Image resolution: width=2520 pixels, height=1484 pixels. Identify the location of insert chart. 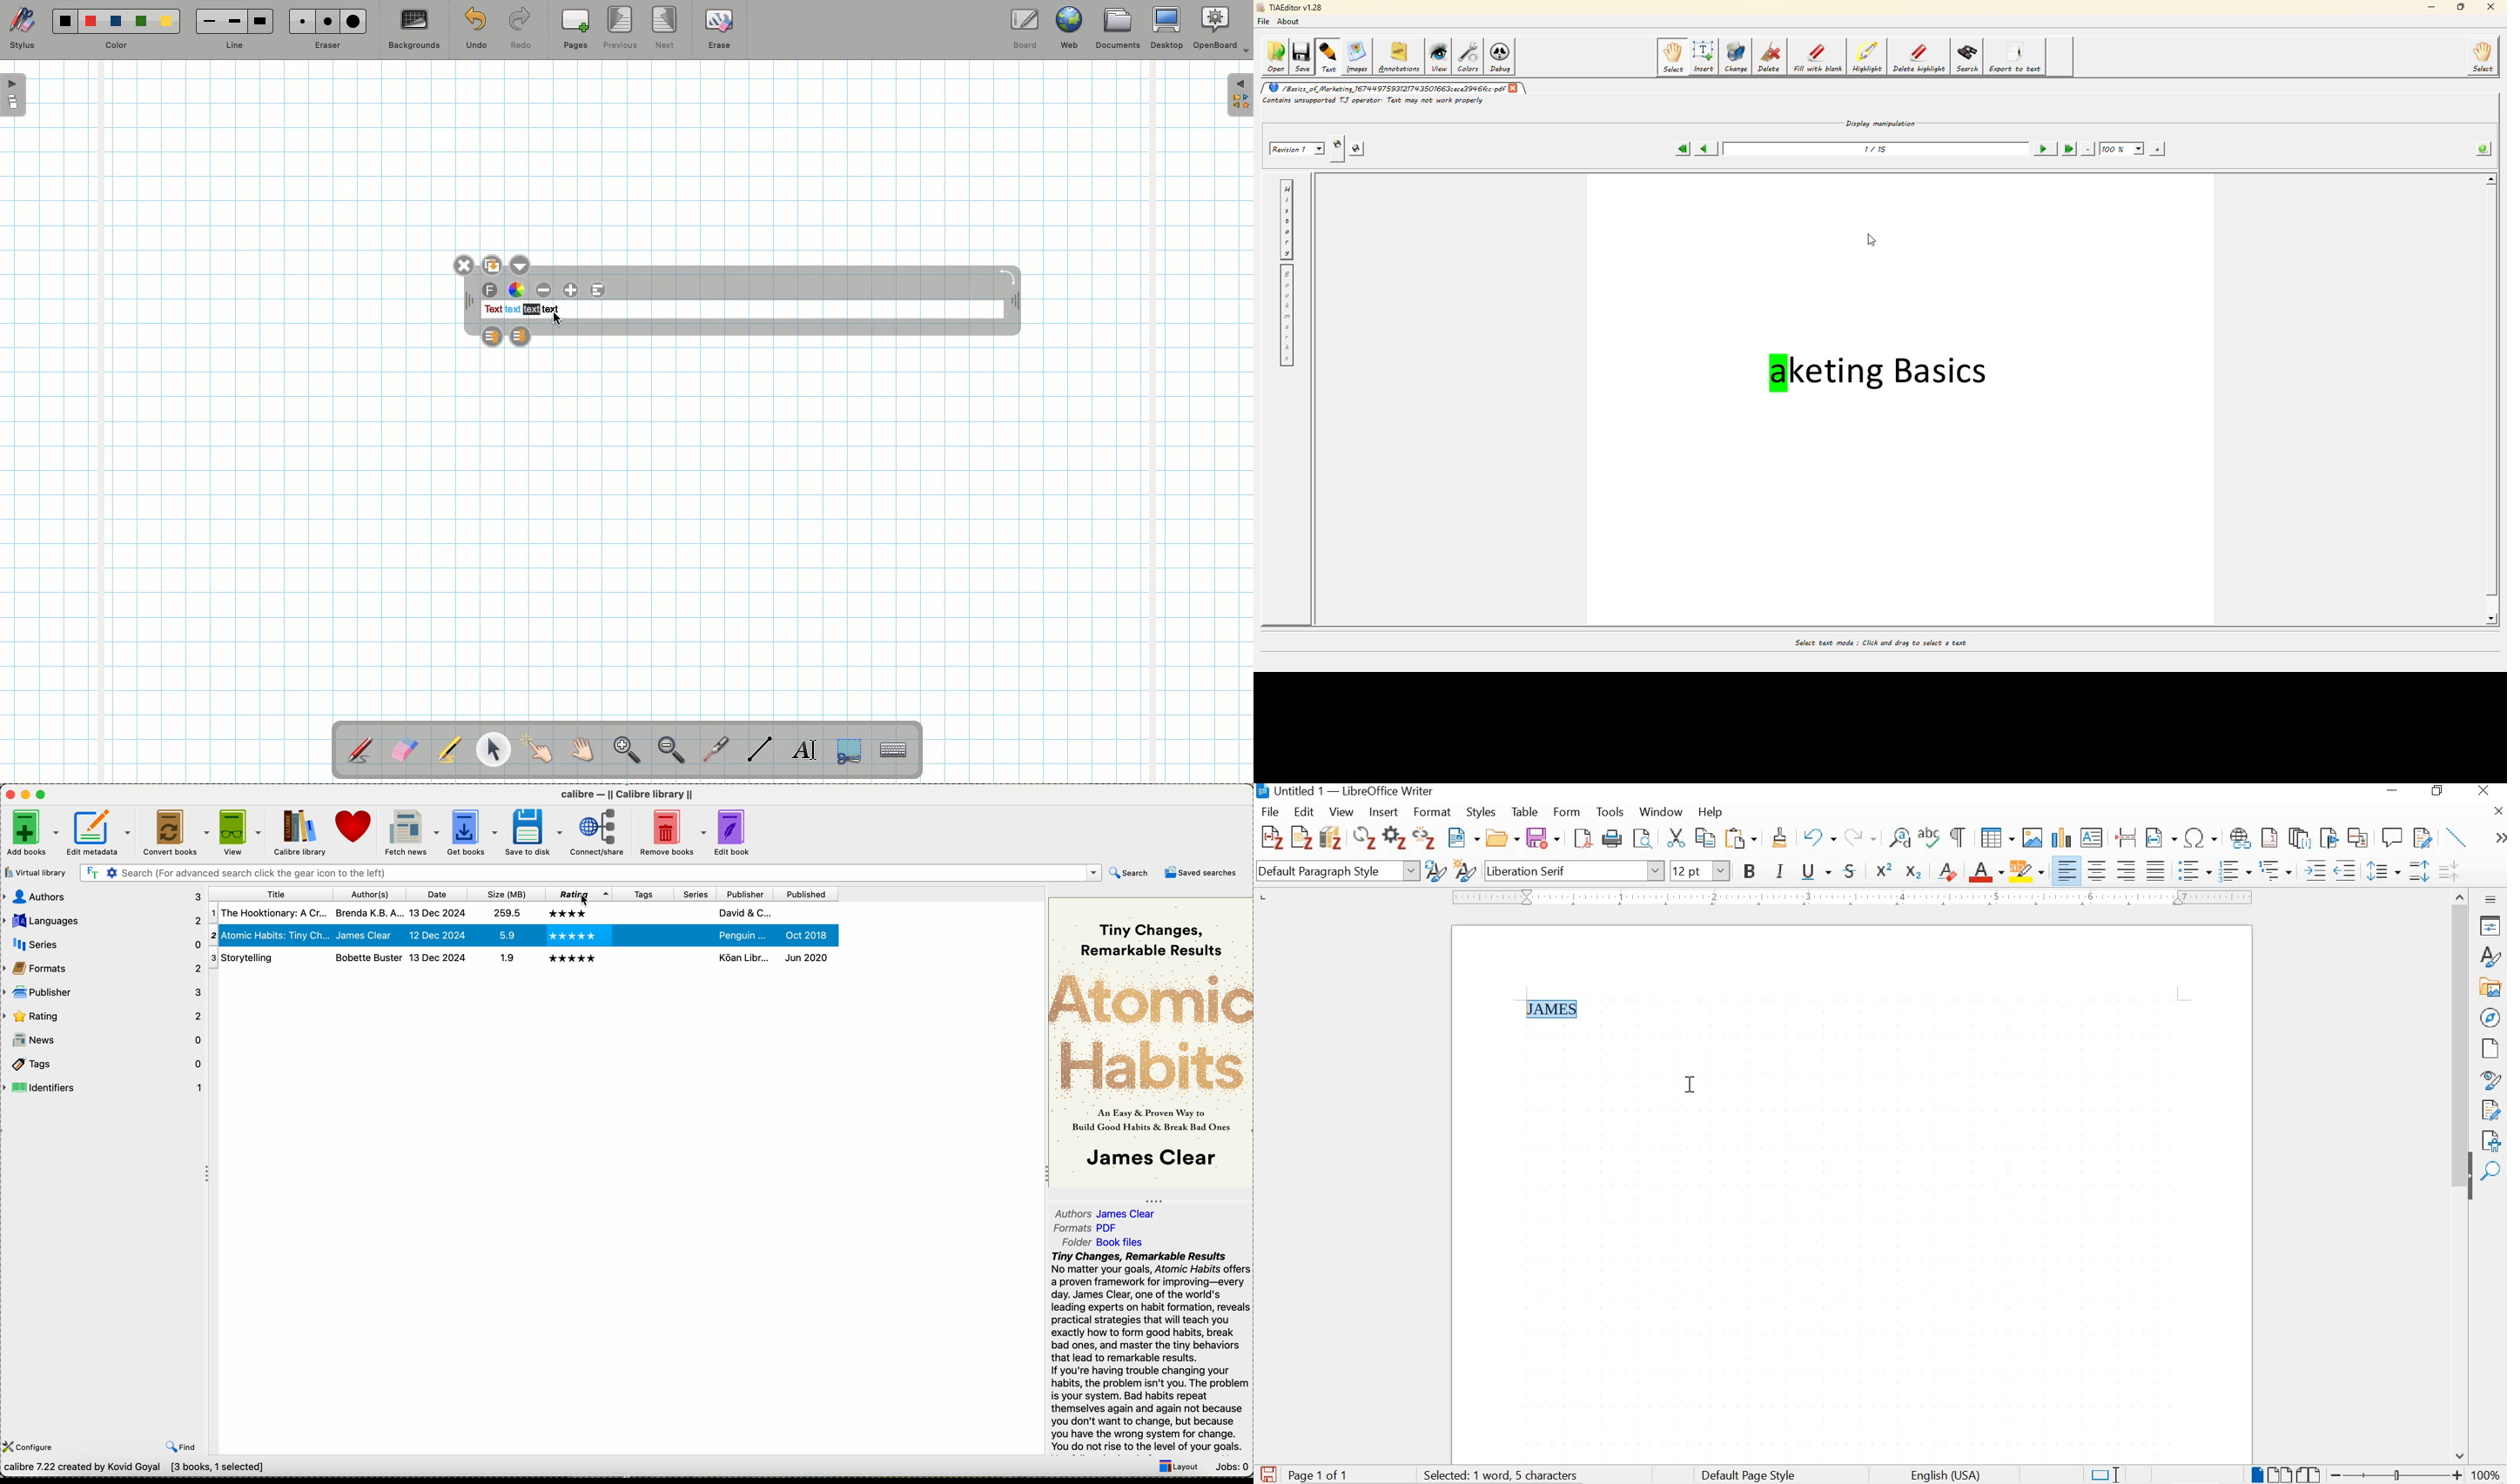
(2060, 839).